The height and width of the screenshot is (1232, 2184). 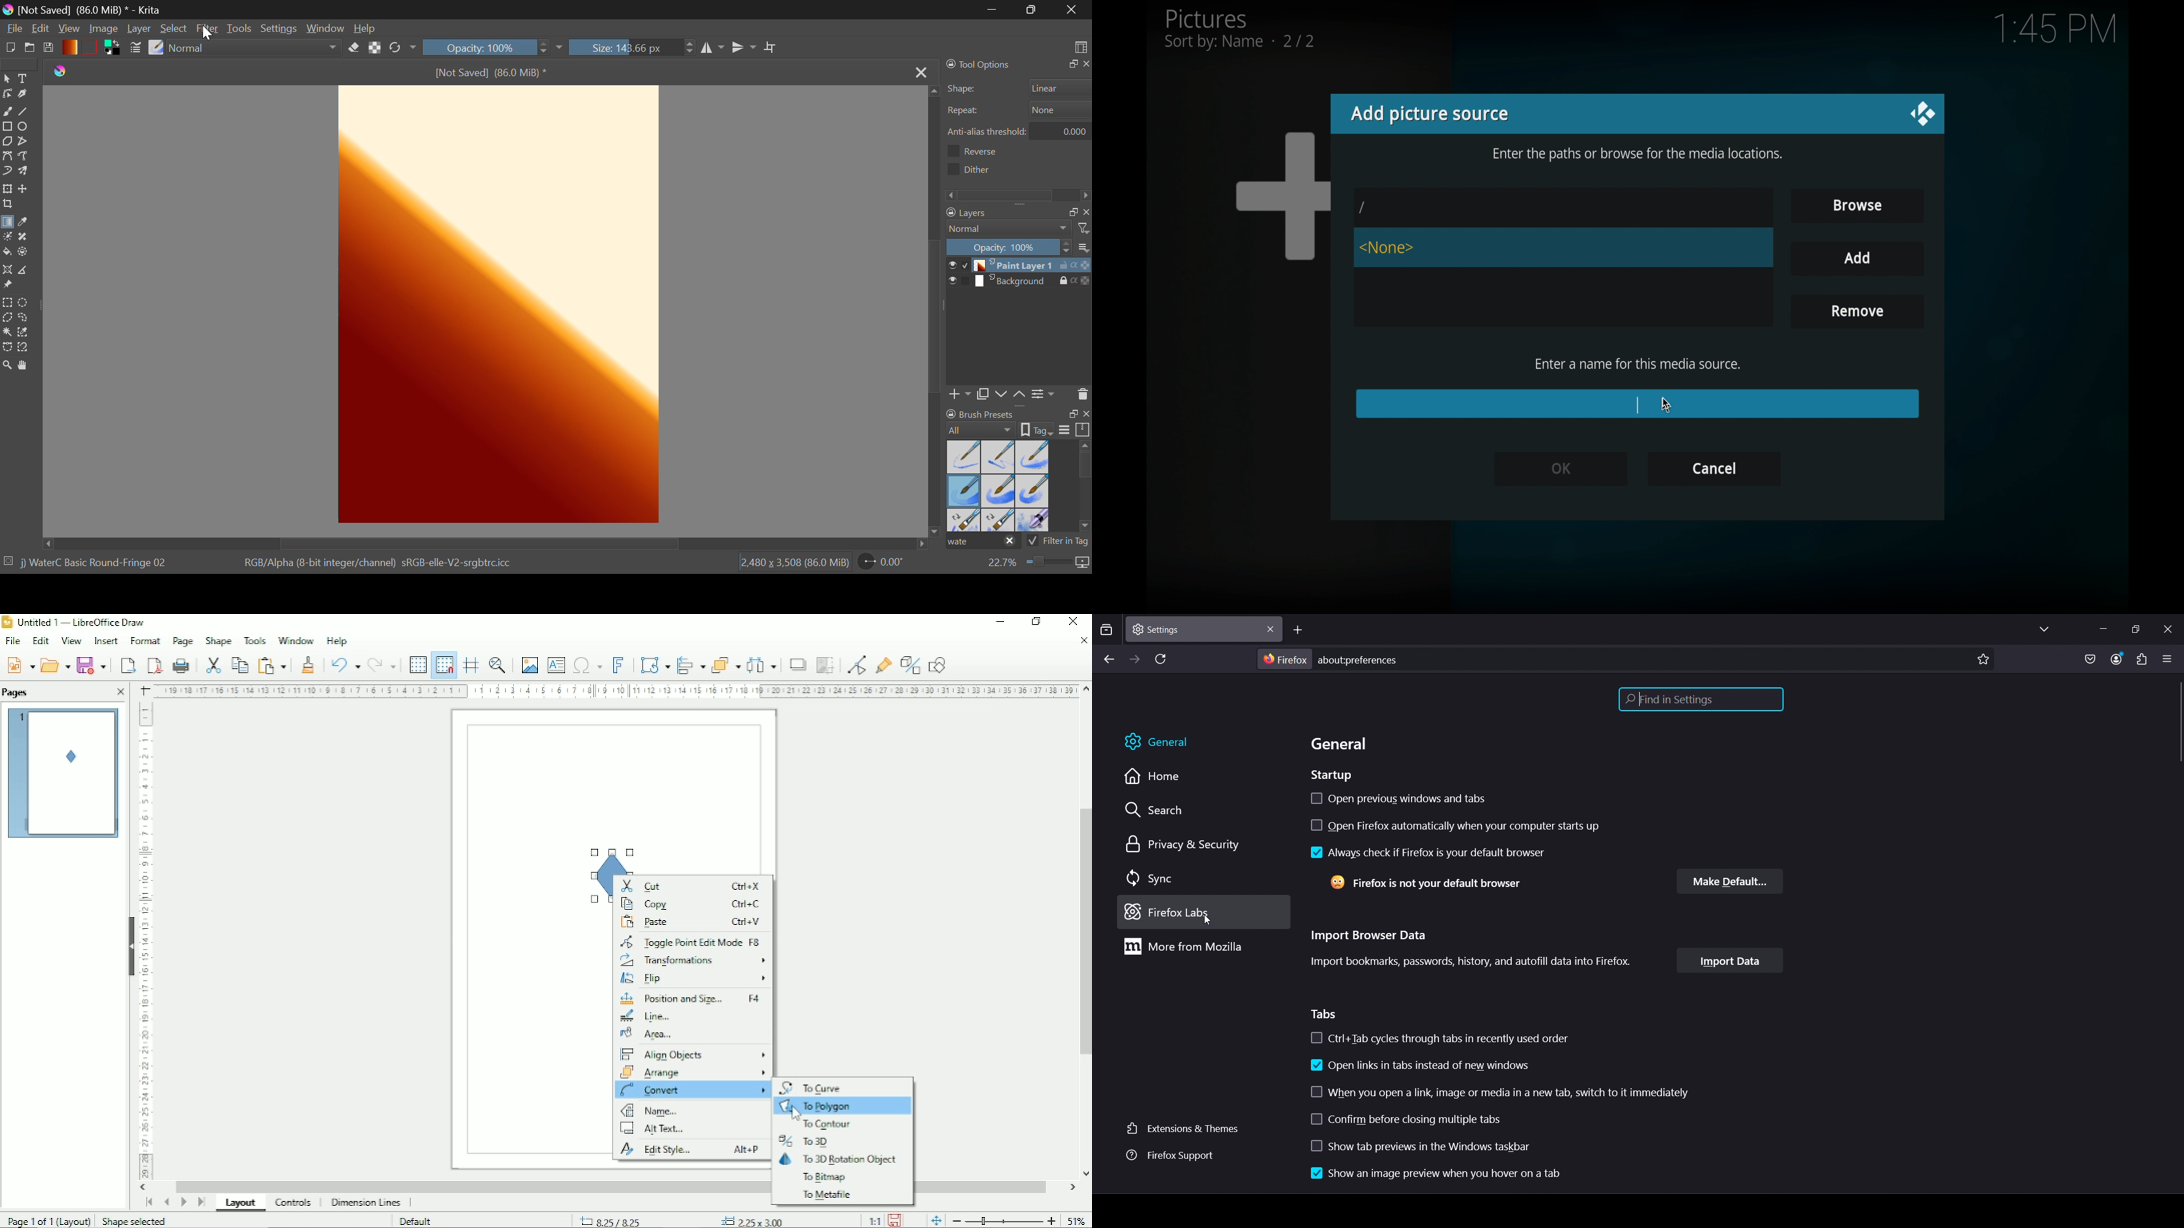 I want to click on none, so click(x=1388, y=247).